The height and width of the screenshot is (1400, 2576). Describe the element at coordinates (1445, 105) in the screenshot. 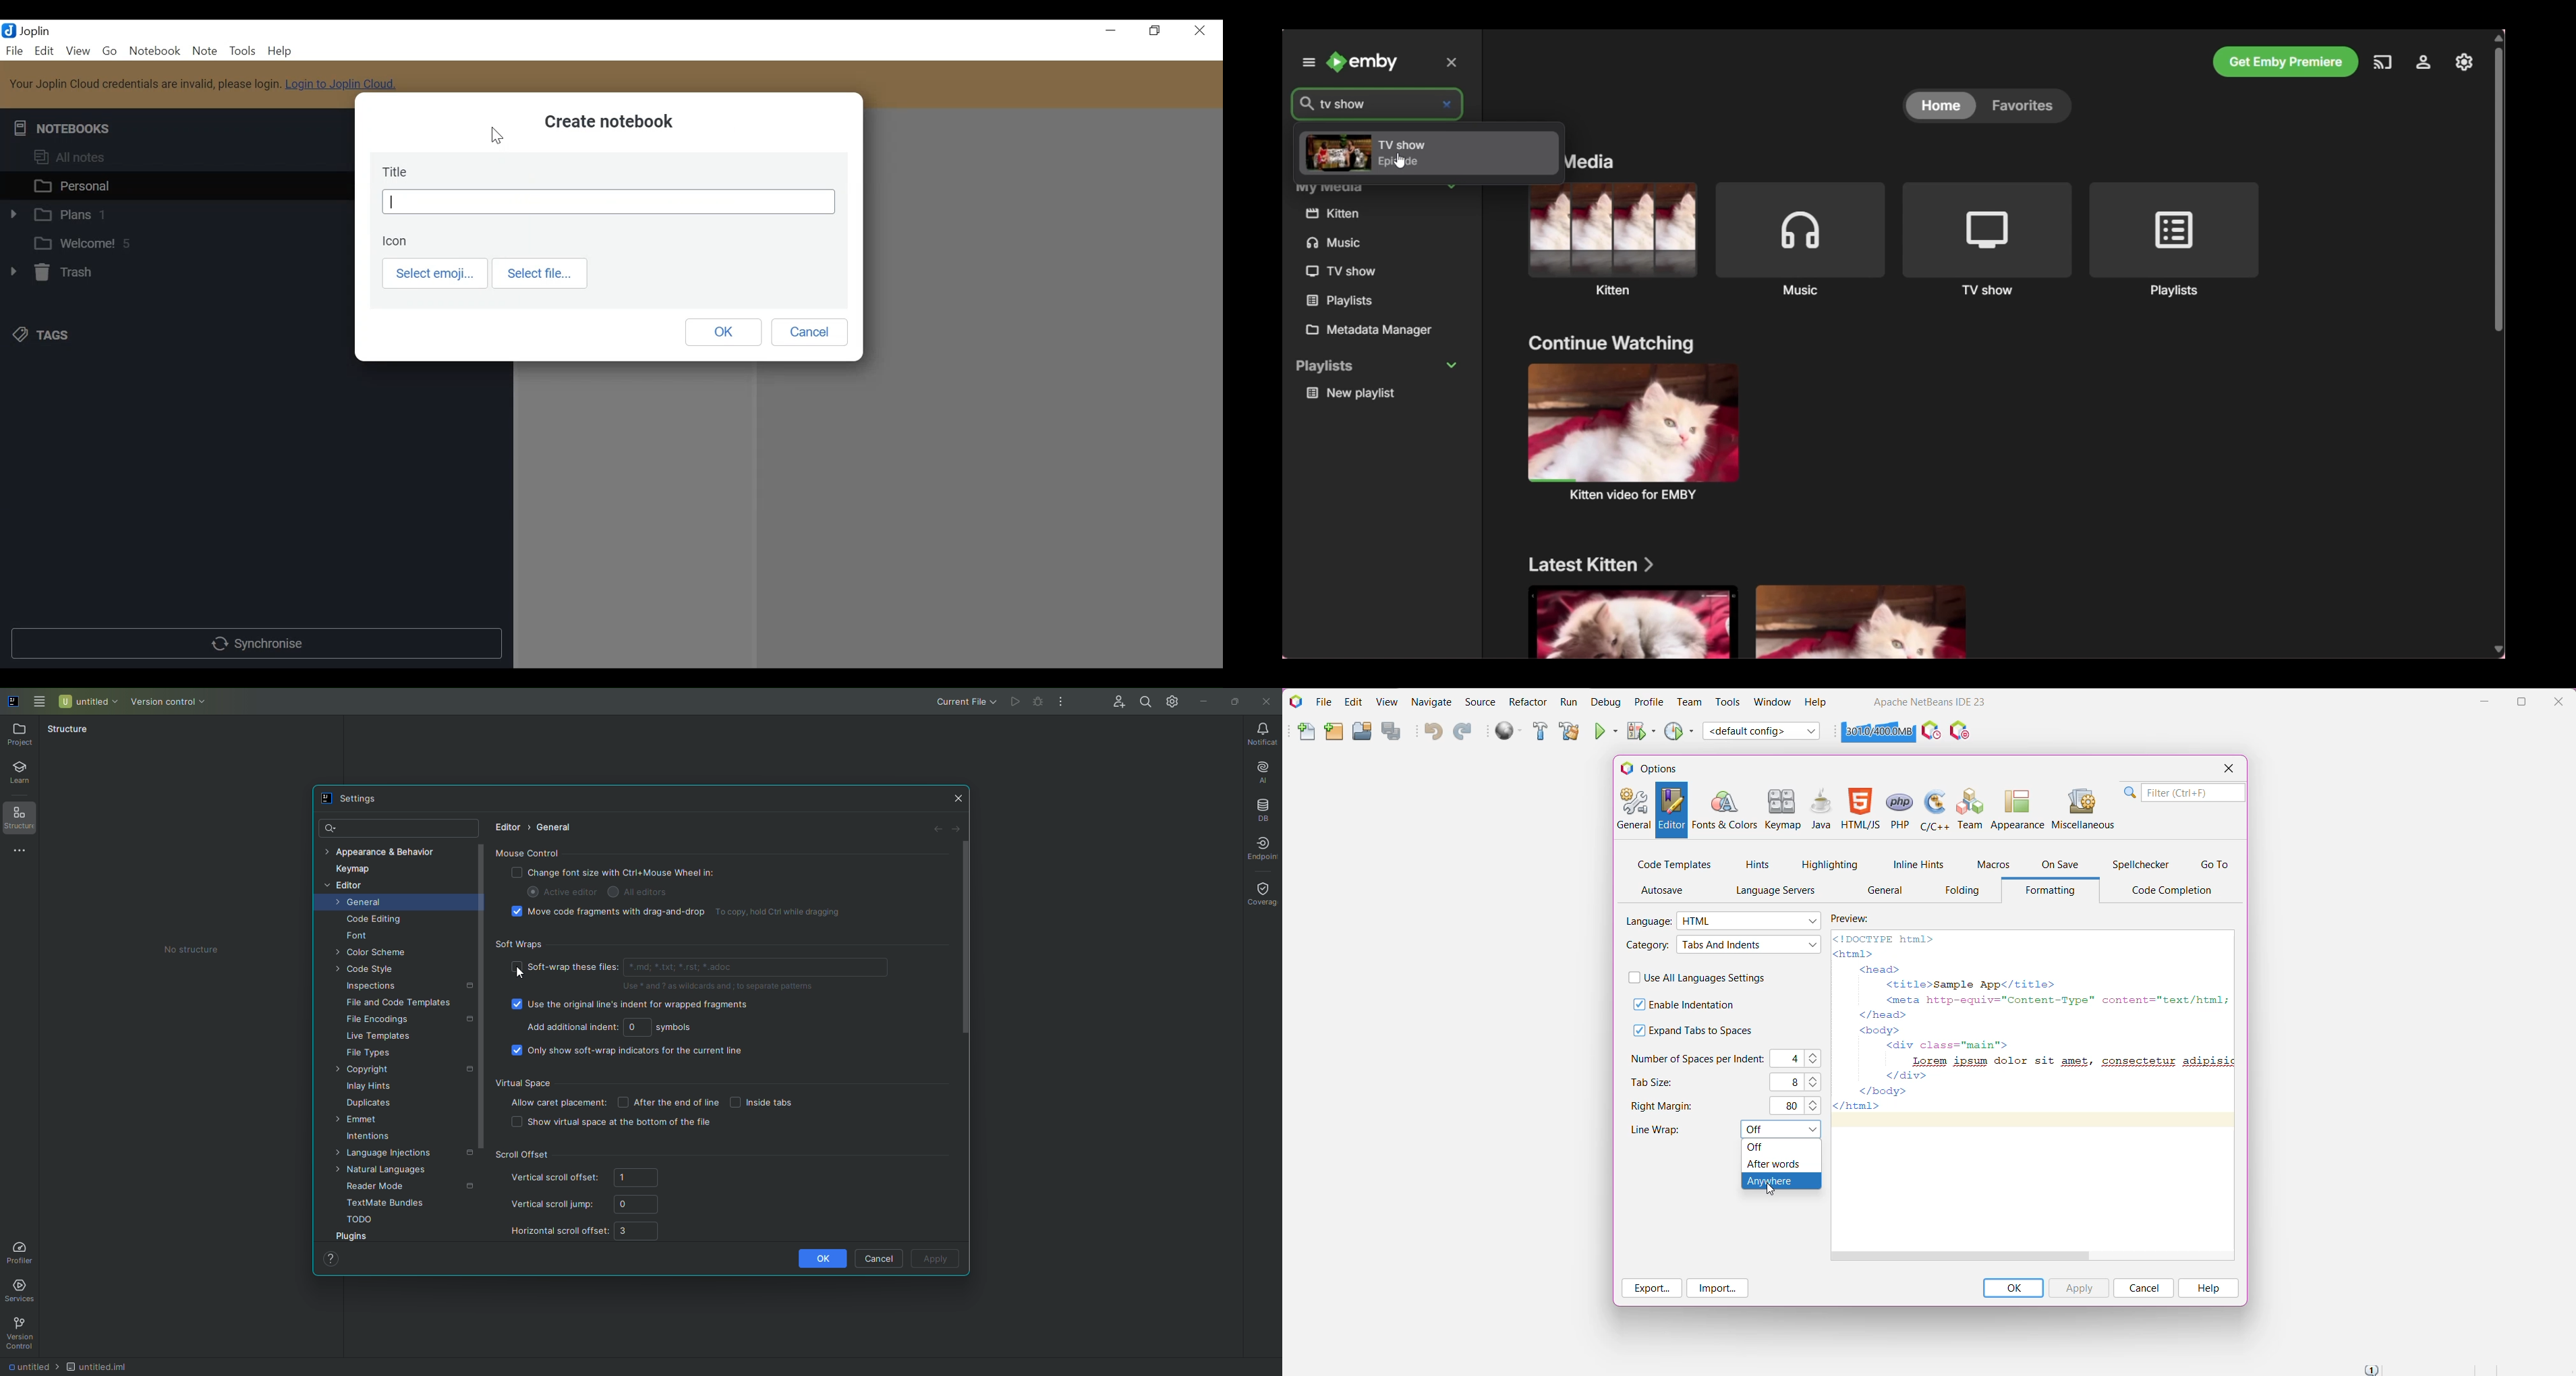

I see `close` at that location.